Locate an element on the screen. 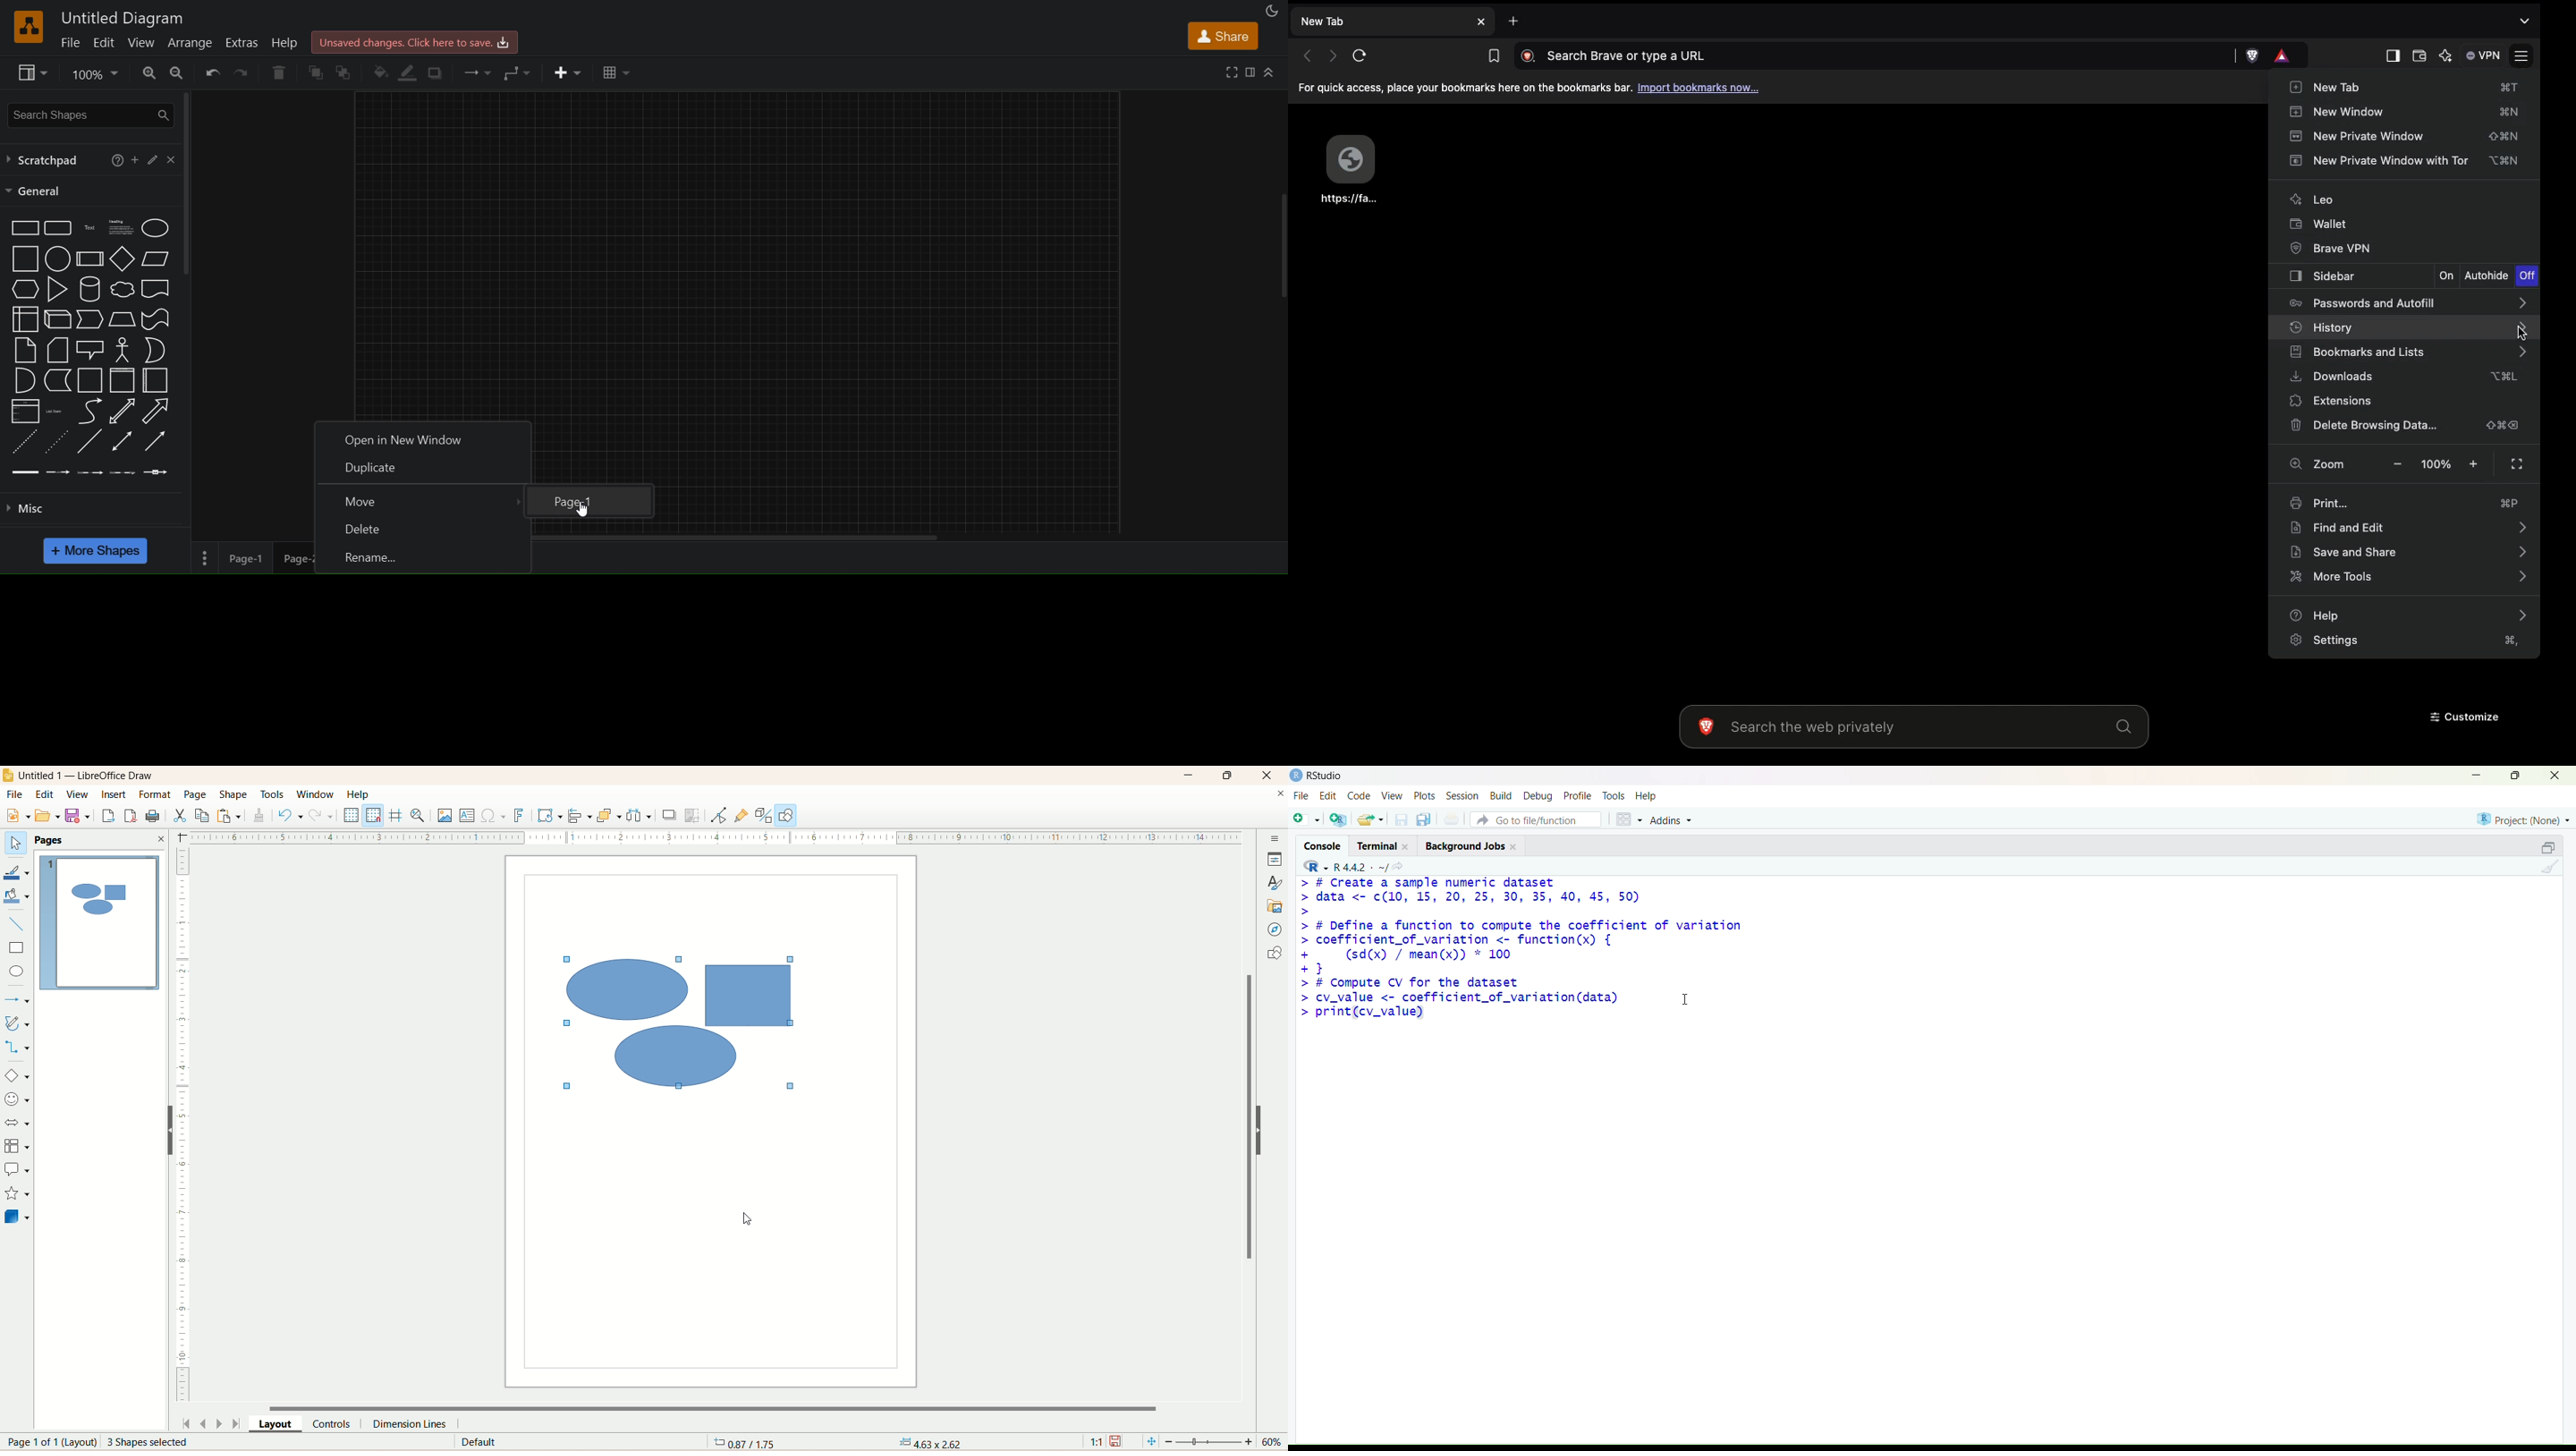  search shapes is located at coordinates (89, 113).